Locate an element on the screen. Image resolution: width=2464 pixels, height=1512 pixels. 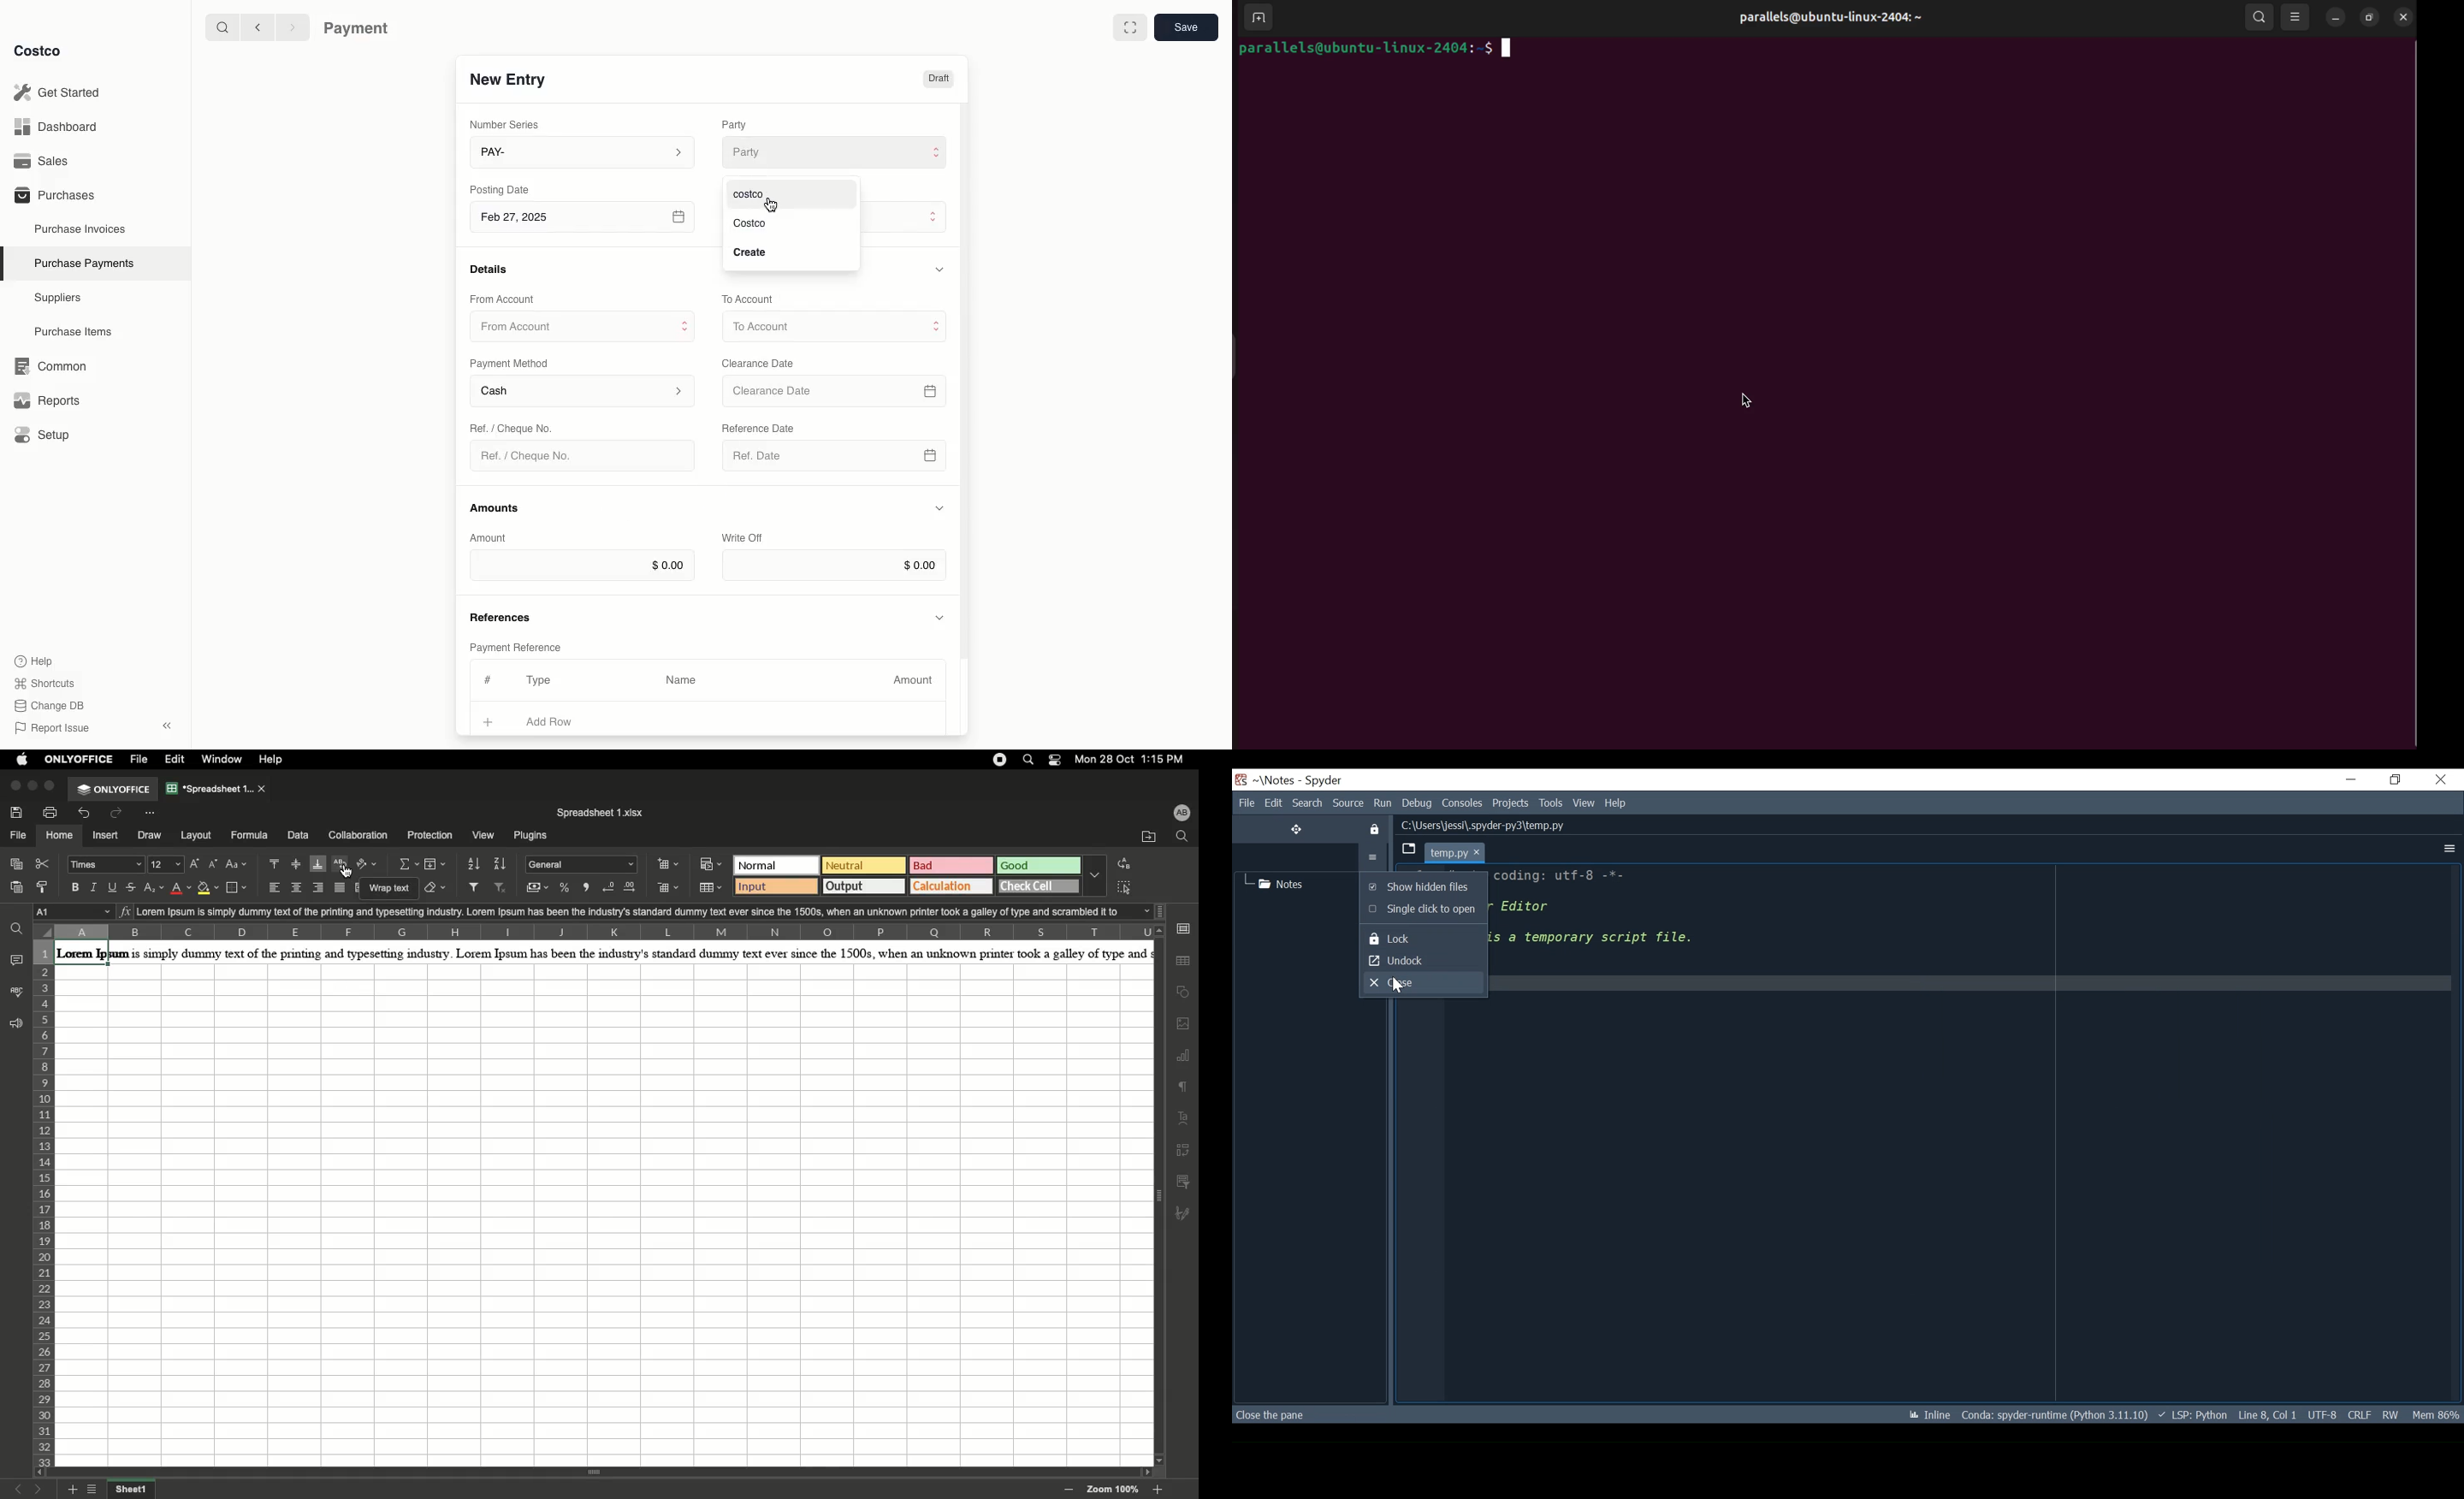
Purchases is located at coordinates (54, 194).